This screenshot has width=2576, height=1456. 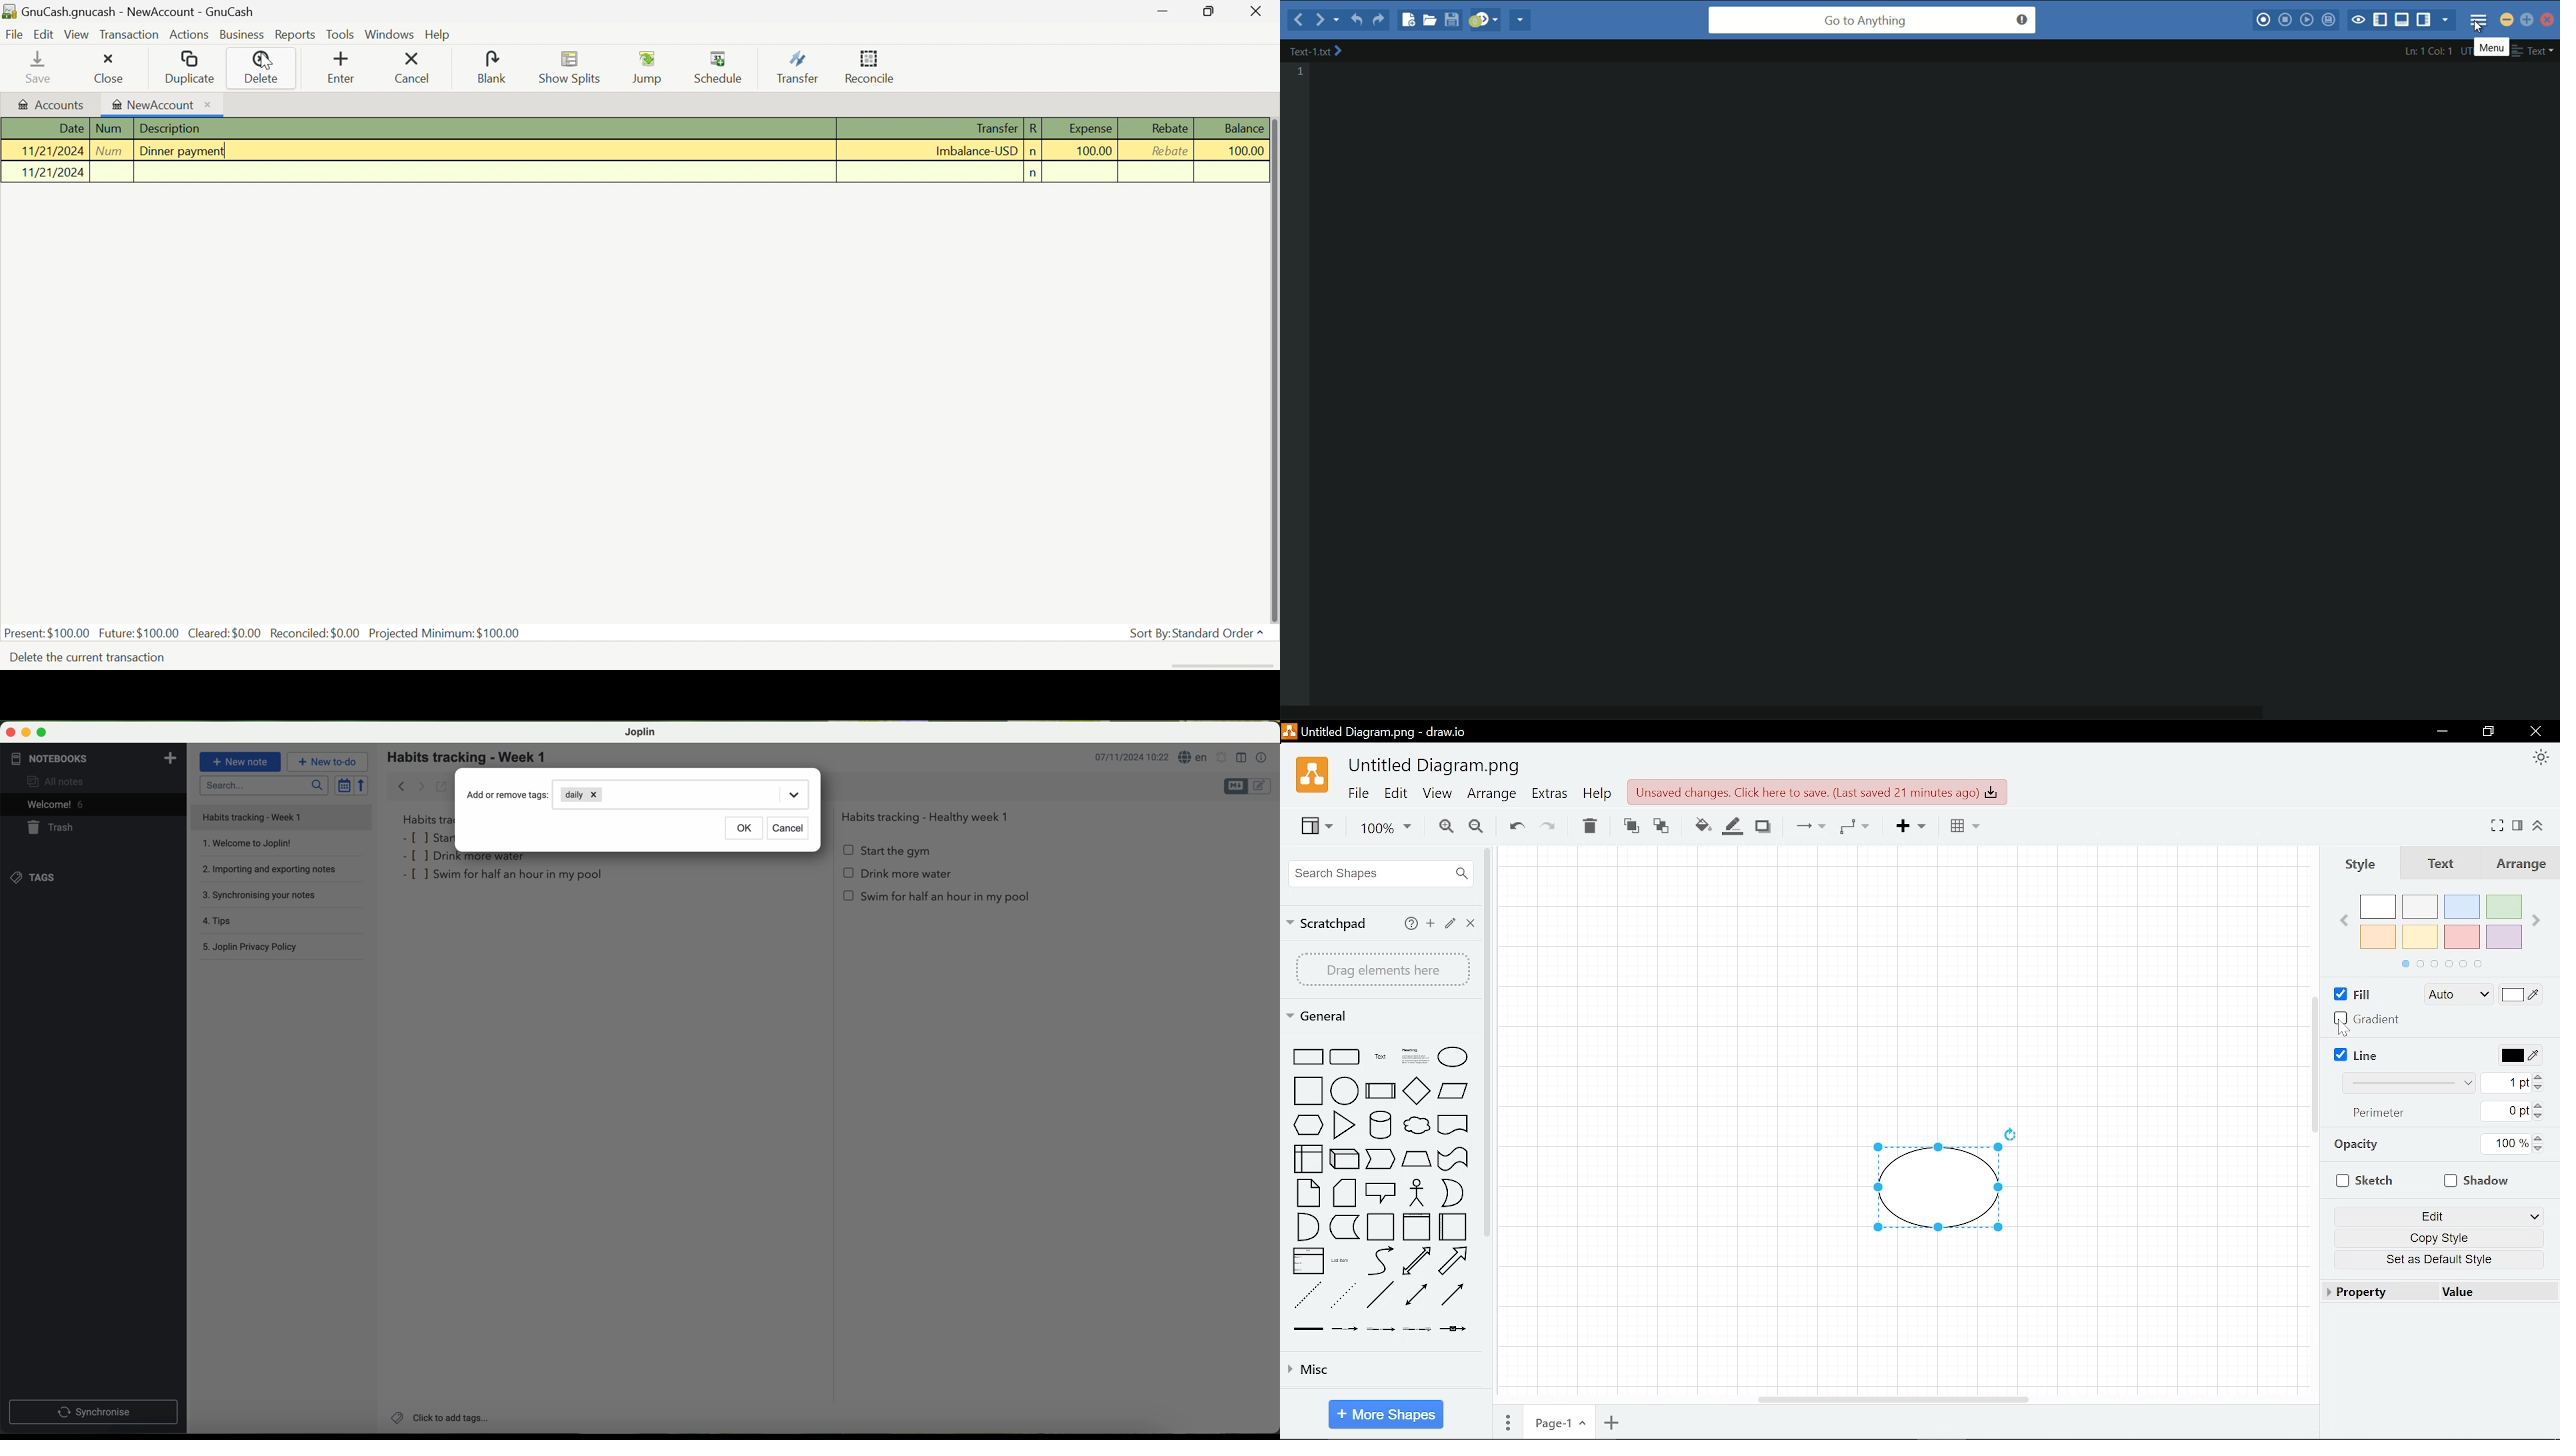 I want to click on Value, so click(x=2493, y=1292).